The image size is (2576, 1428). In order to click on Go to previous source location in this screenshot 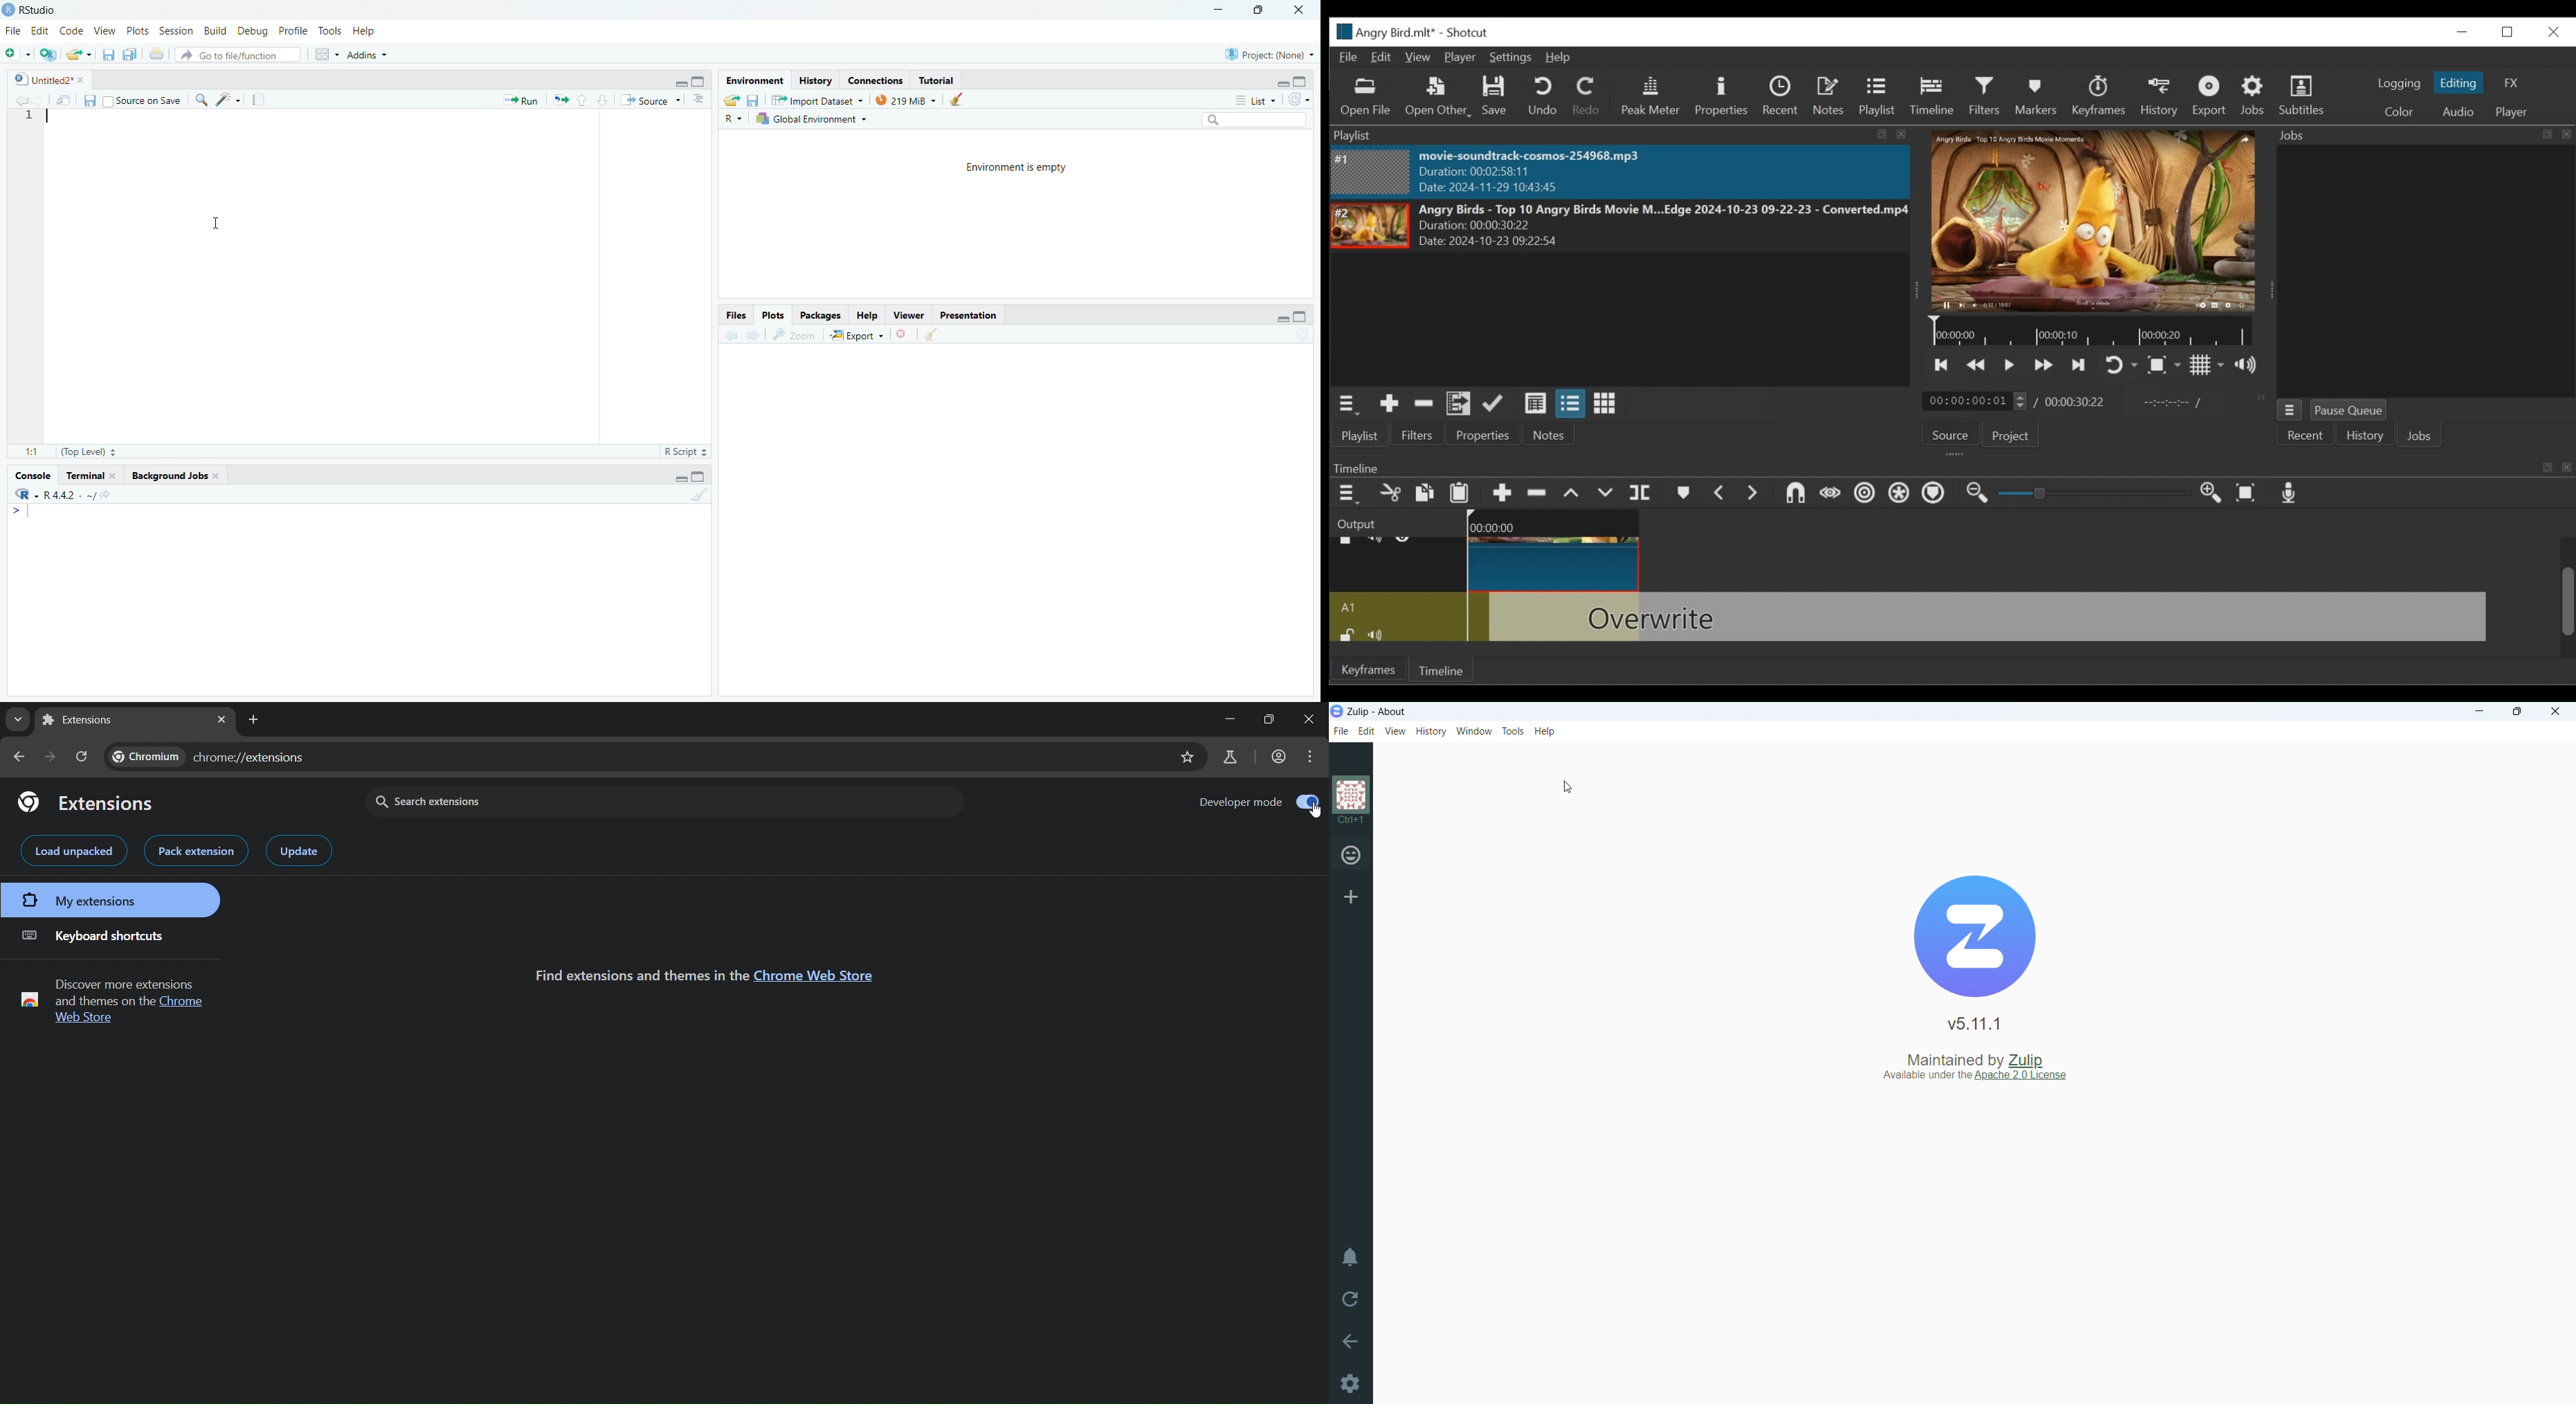, I will do `click(18, 101)`.